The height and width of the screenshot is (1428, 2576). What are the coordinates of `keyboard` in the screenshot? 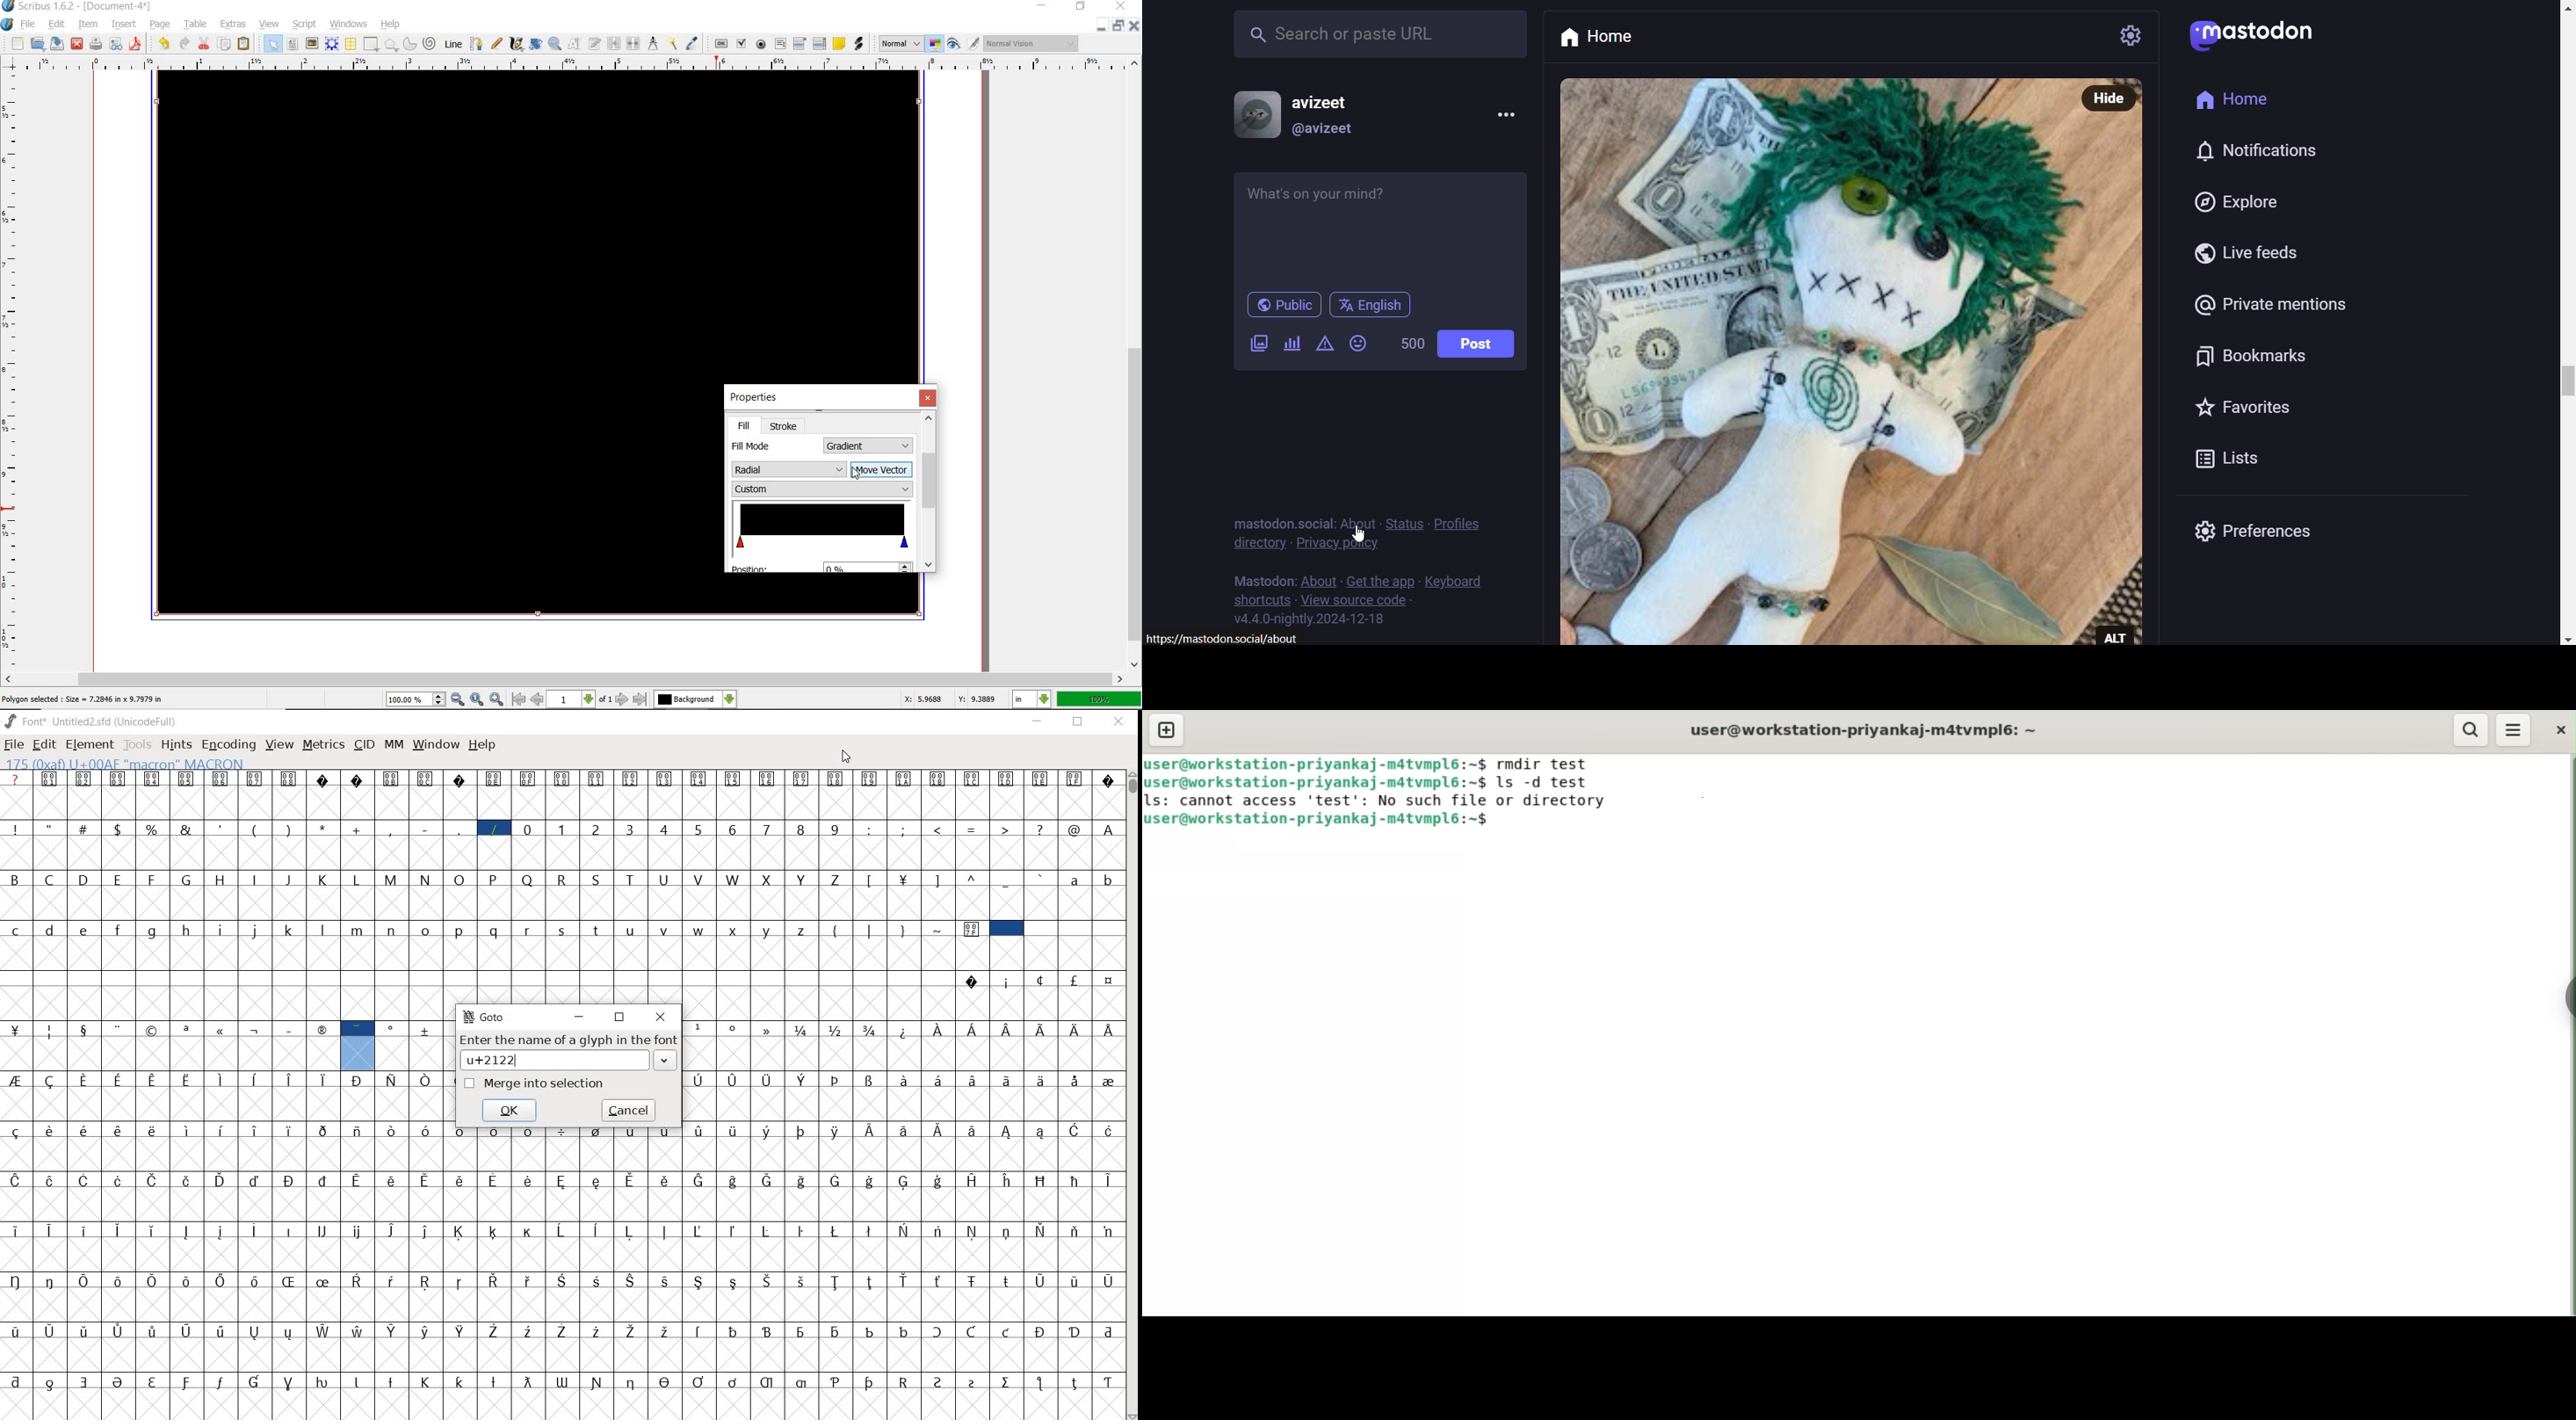 It's located at (1458, 580).